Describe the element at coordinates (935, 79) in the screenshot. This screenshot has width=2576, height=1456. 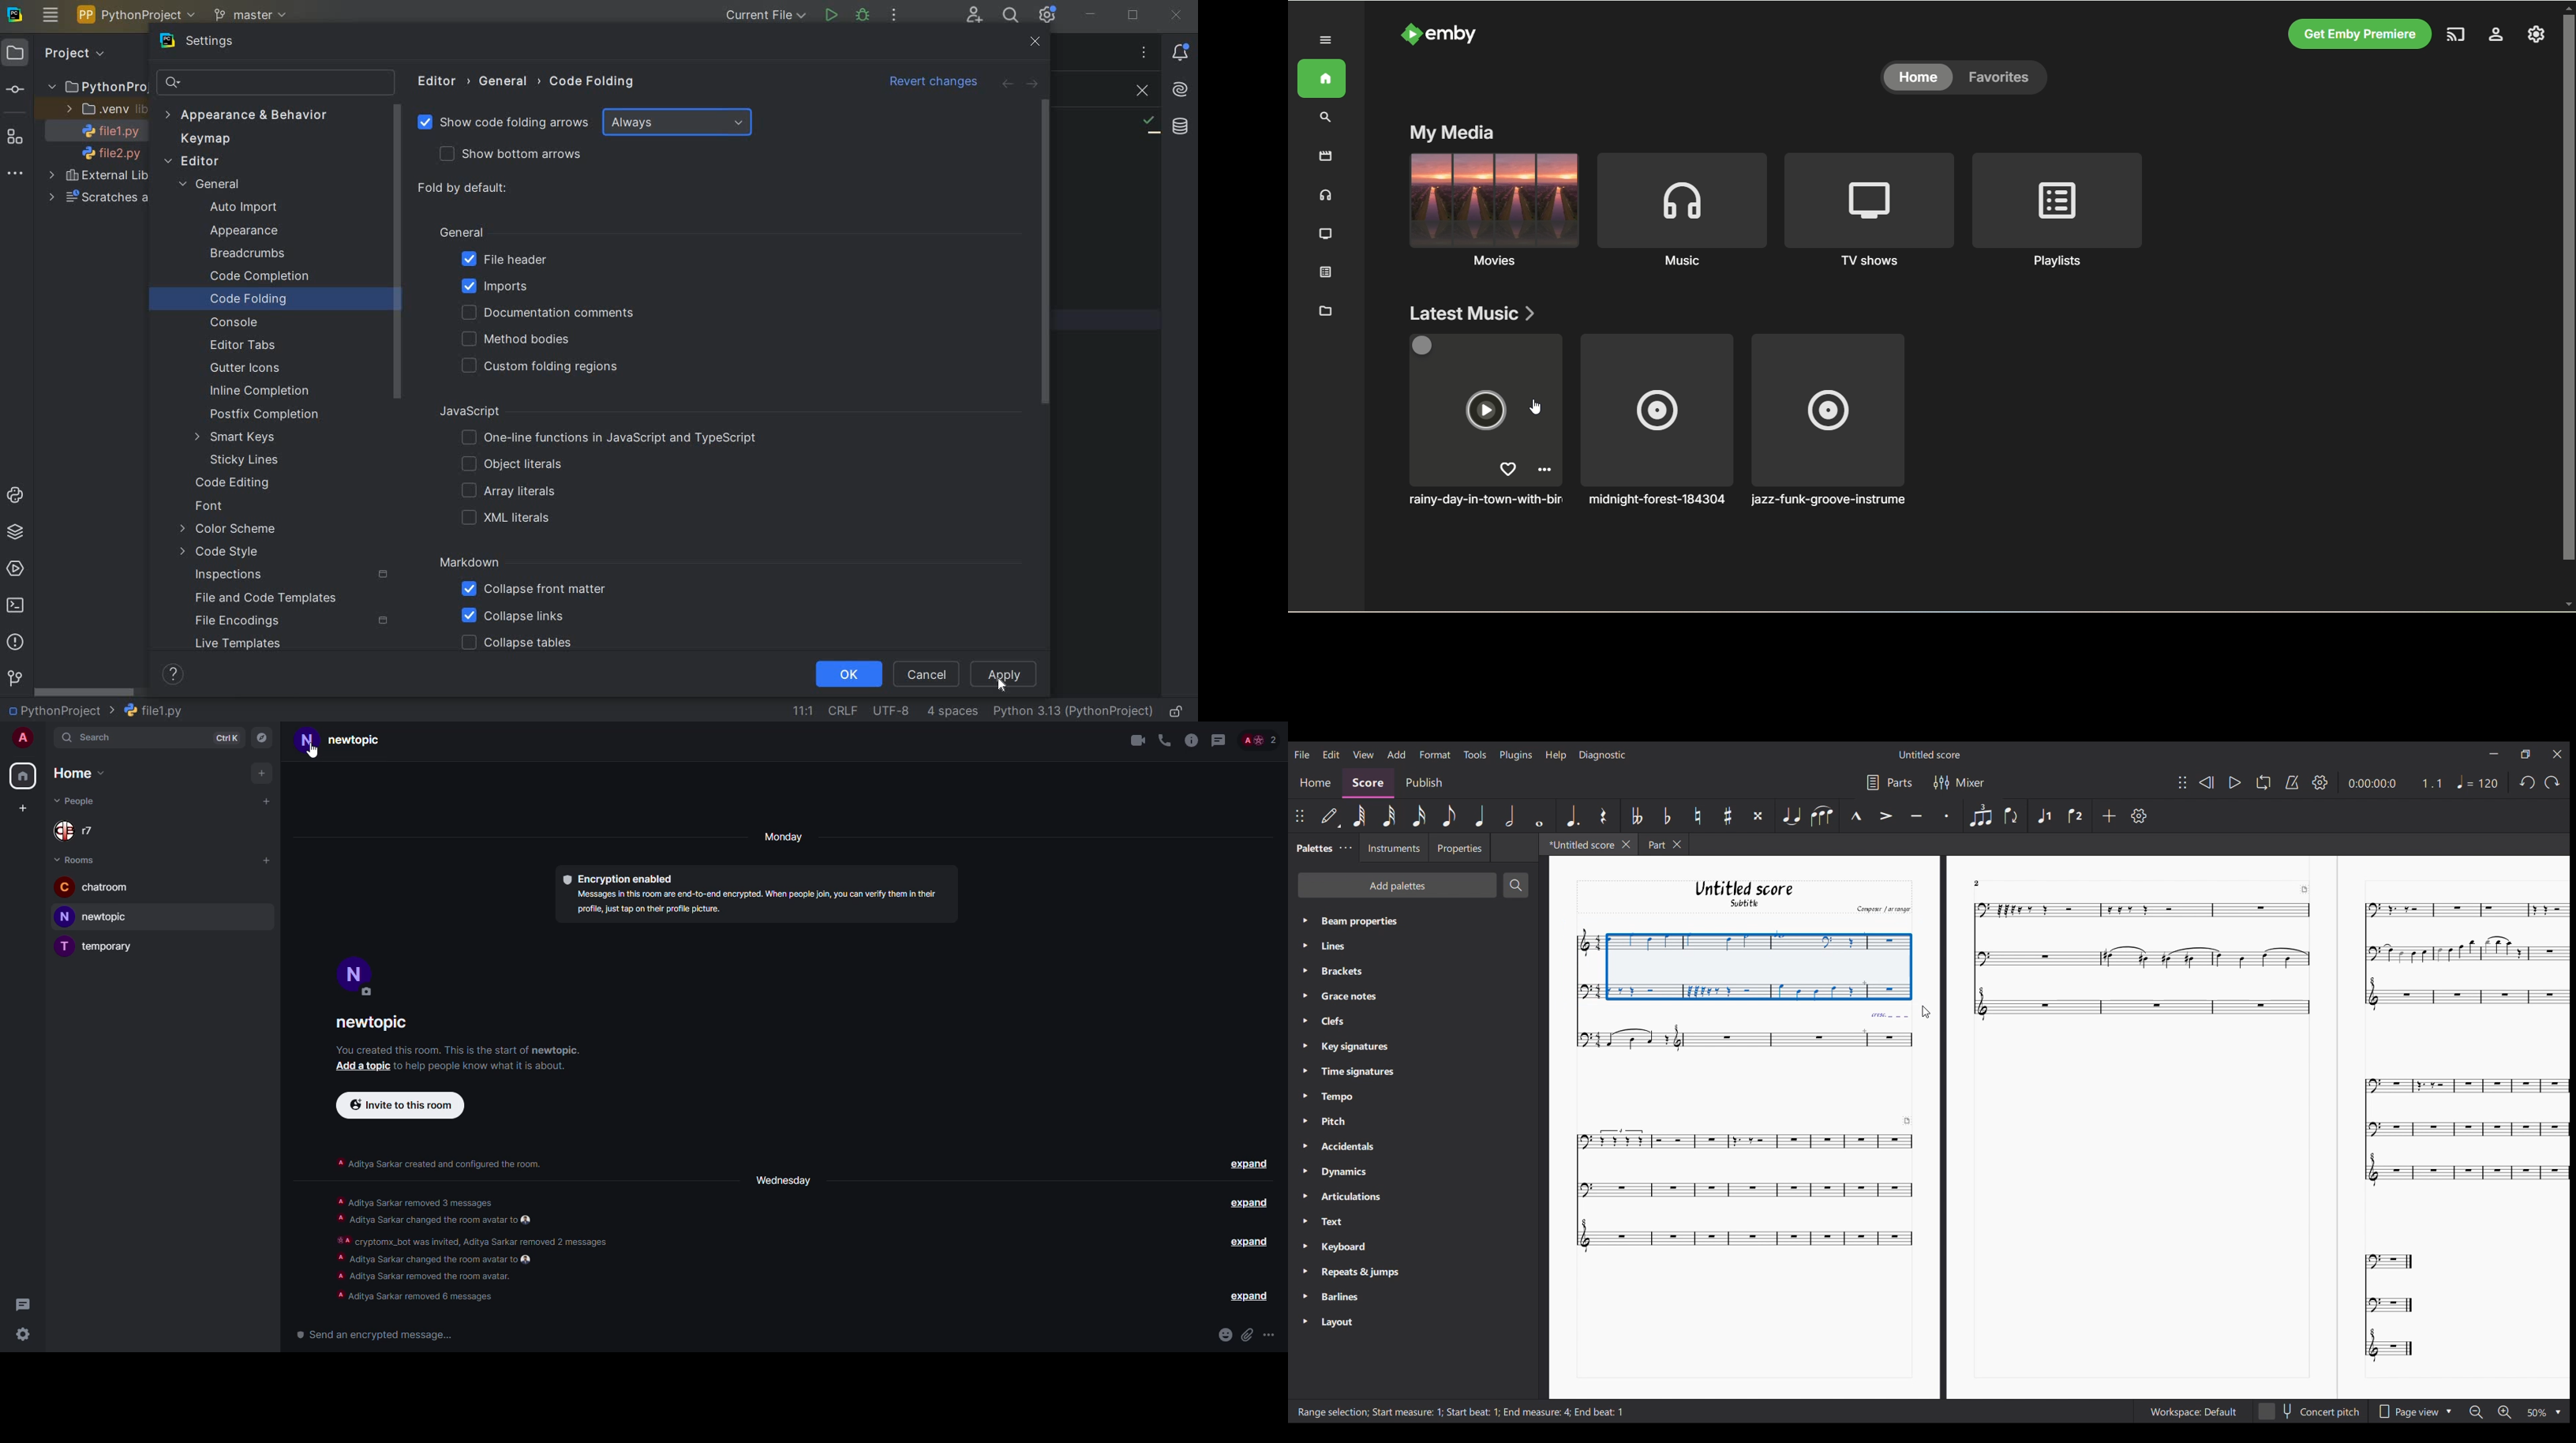
I see `Revert changes` at that location.